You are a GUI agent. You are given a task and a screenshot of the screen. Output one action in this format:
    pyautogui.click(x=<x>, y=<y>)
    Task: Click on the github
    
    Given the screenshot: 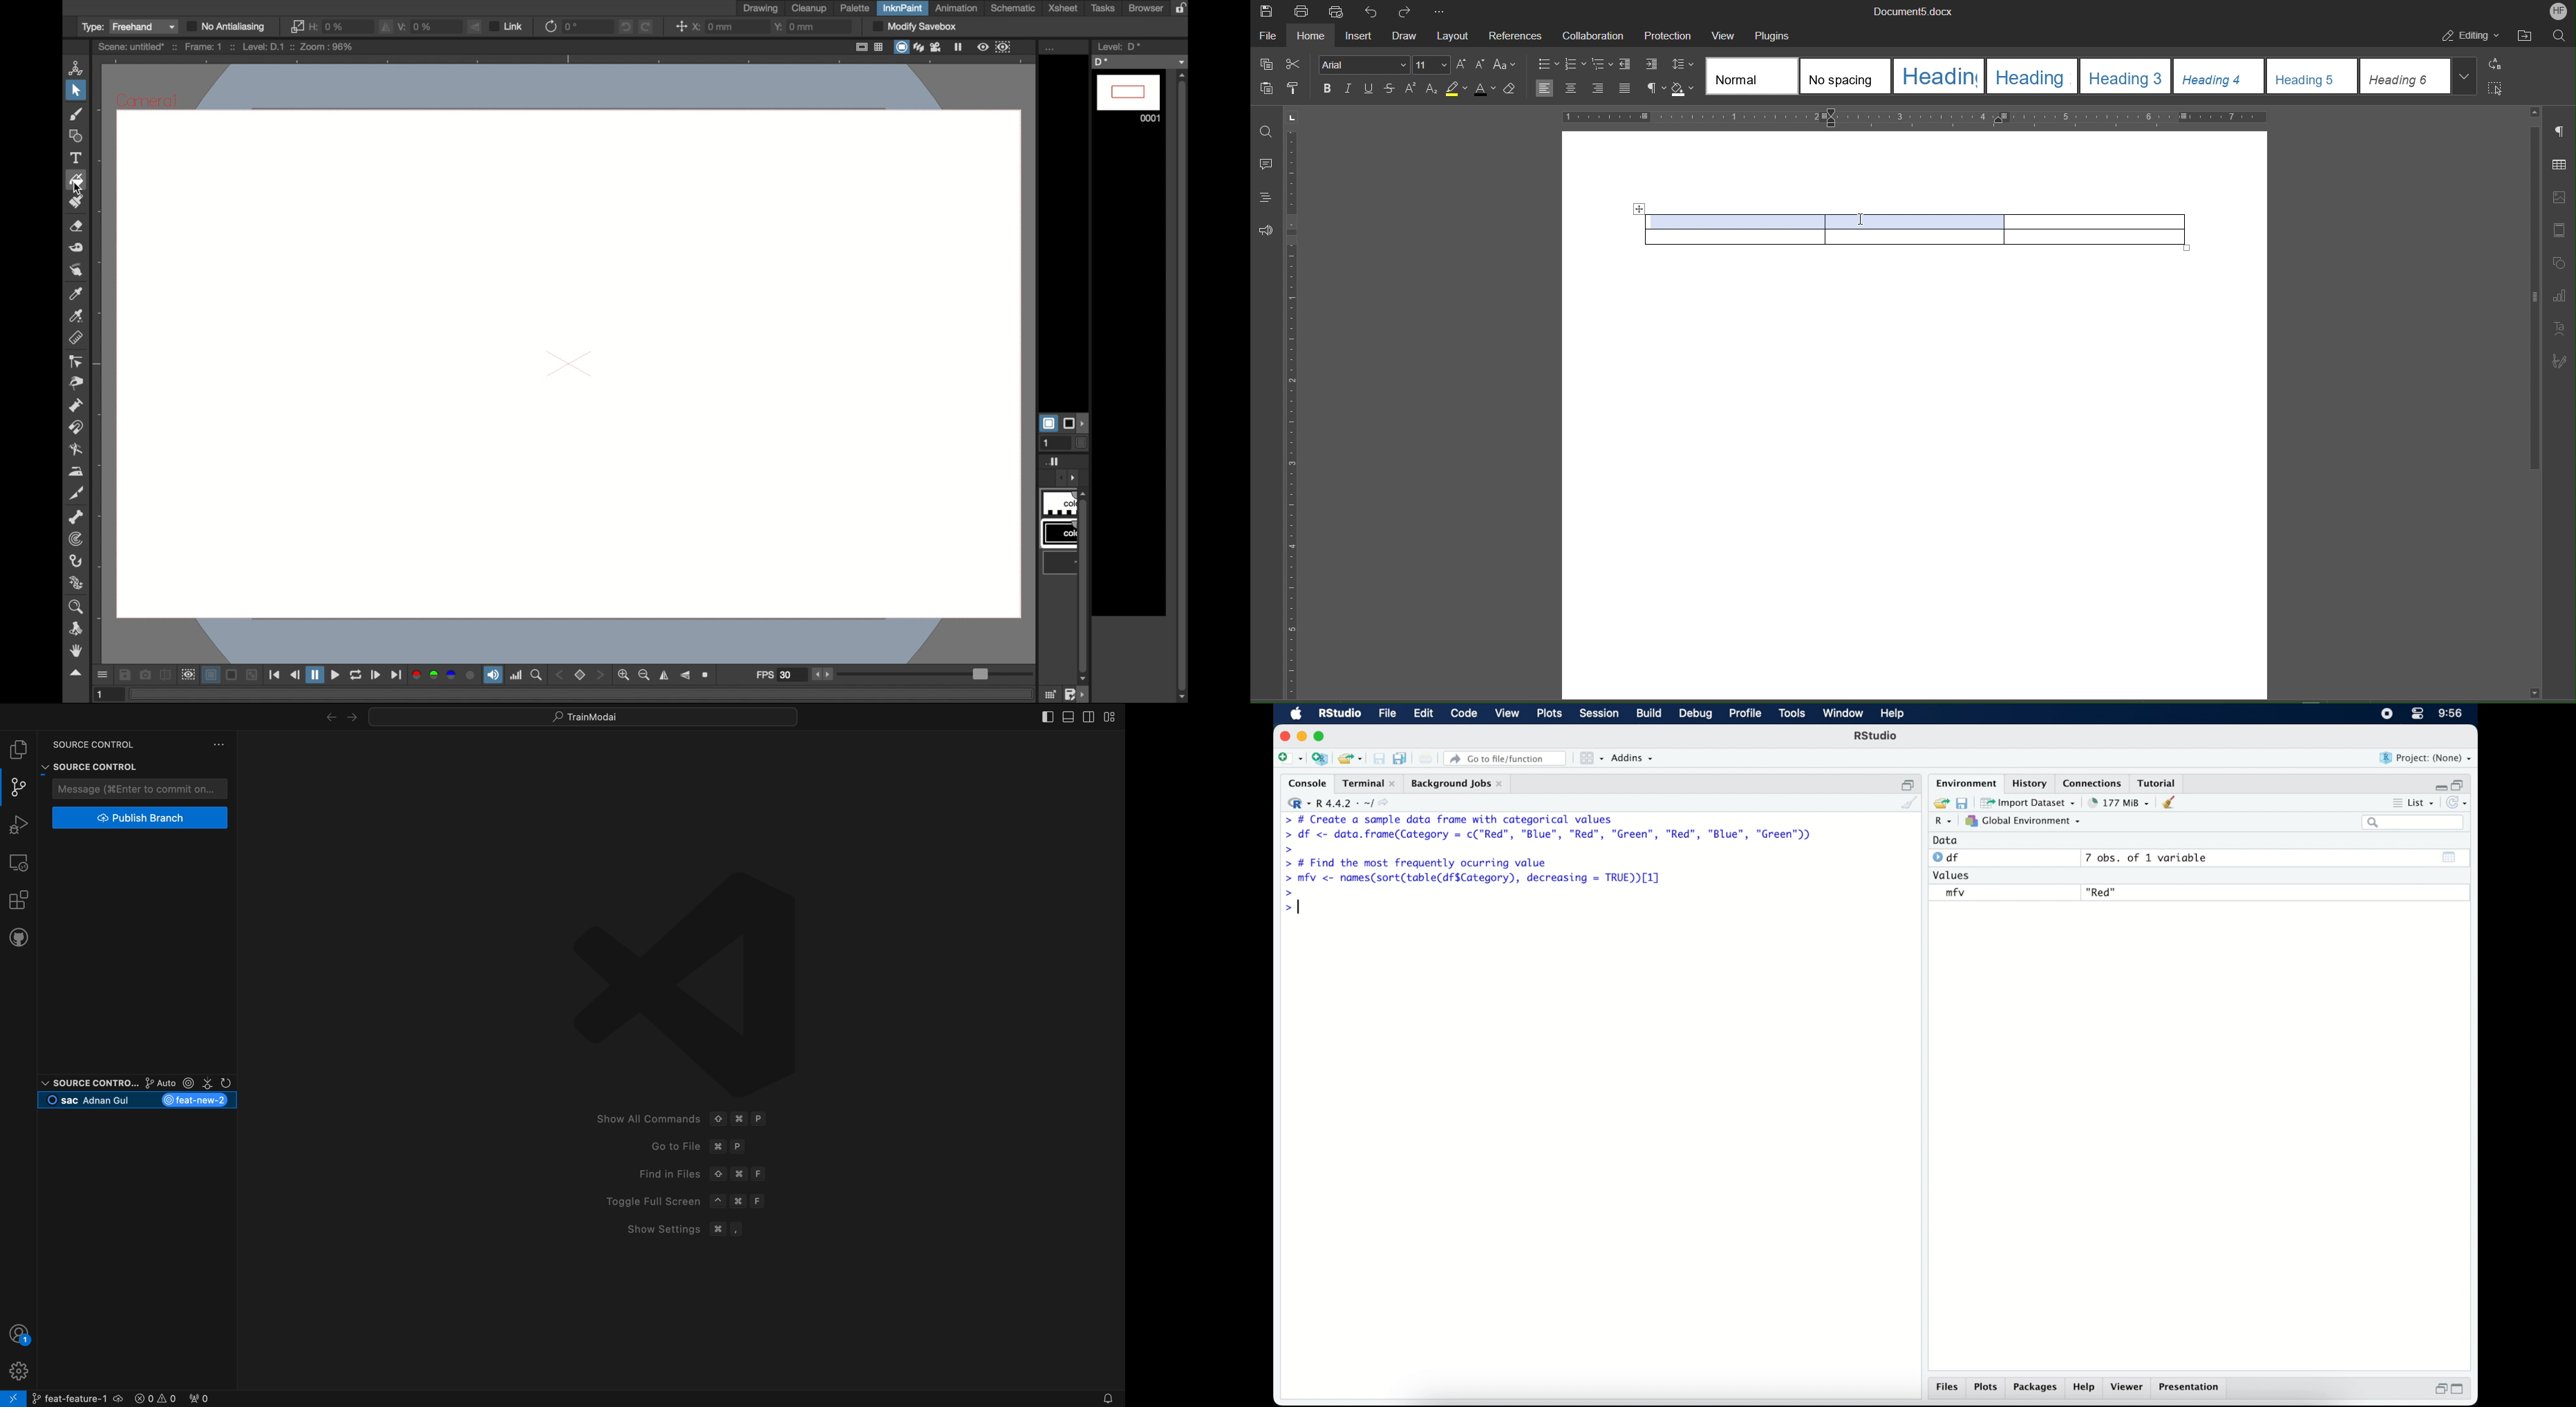 What is the action you would take?
    pyautogui.click(x=19, y=936)
    